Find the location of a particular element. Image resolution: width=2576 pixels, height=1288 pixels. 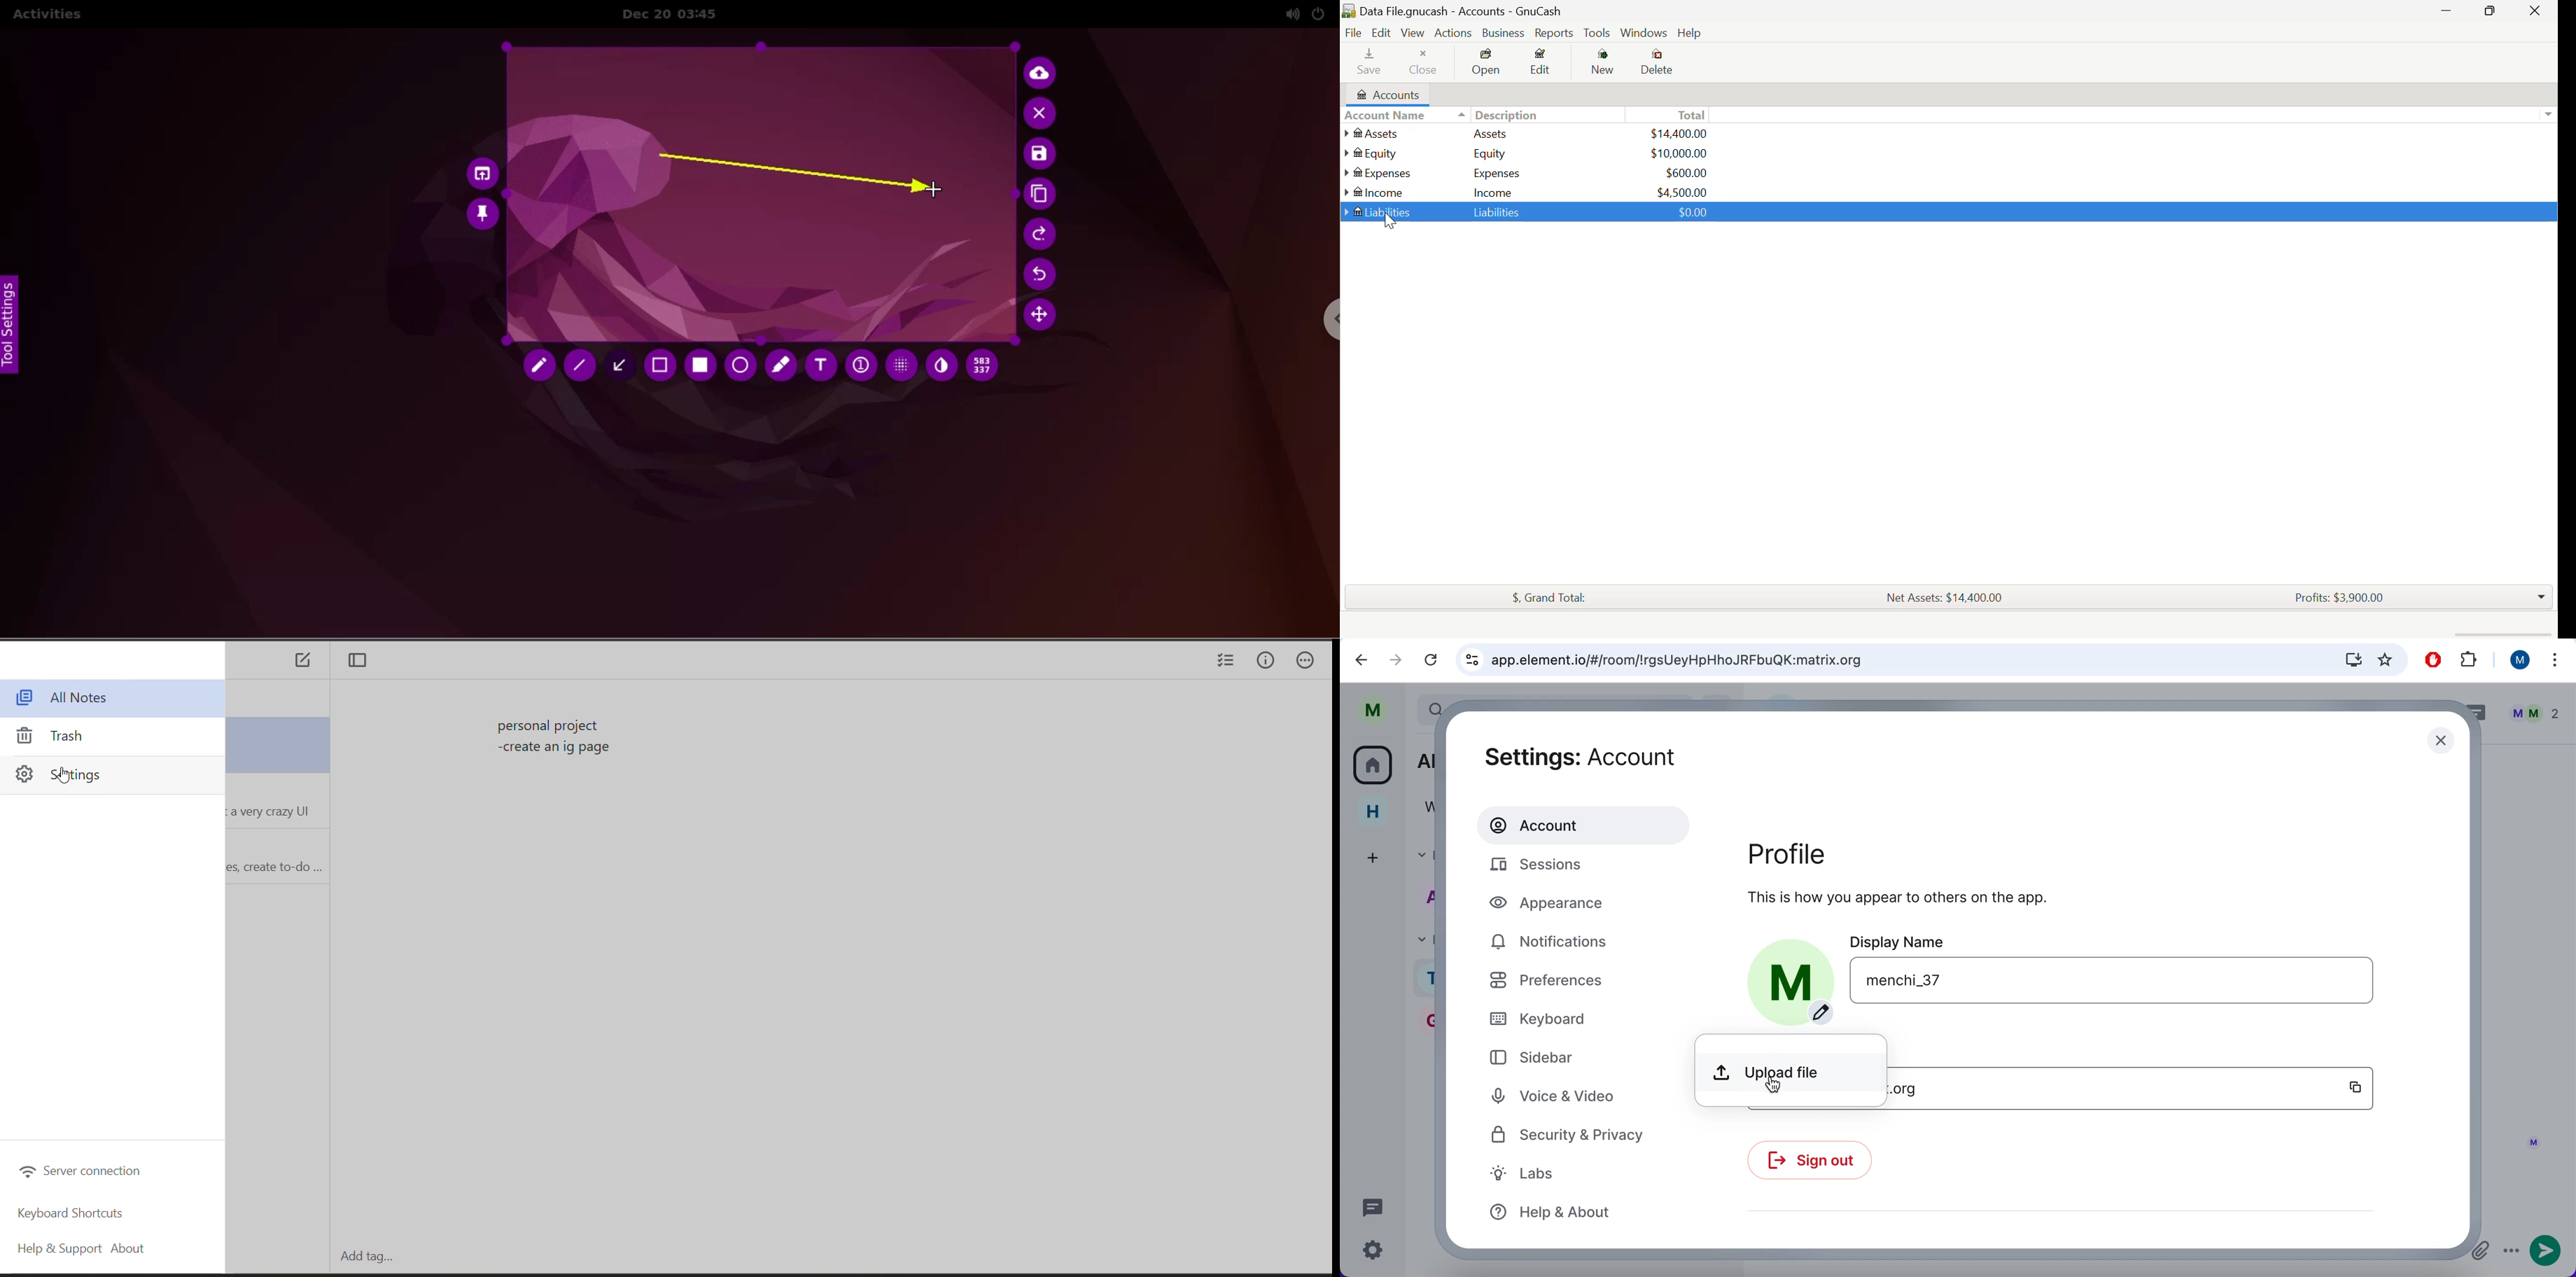

Open is located at coordinates (1488, 64).